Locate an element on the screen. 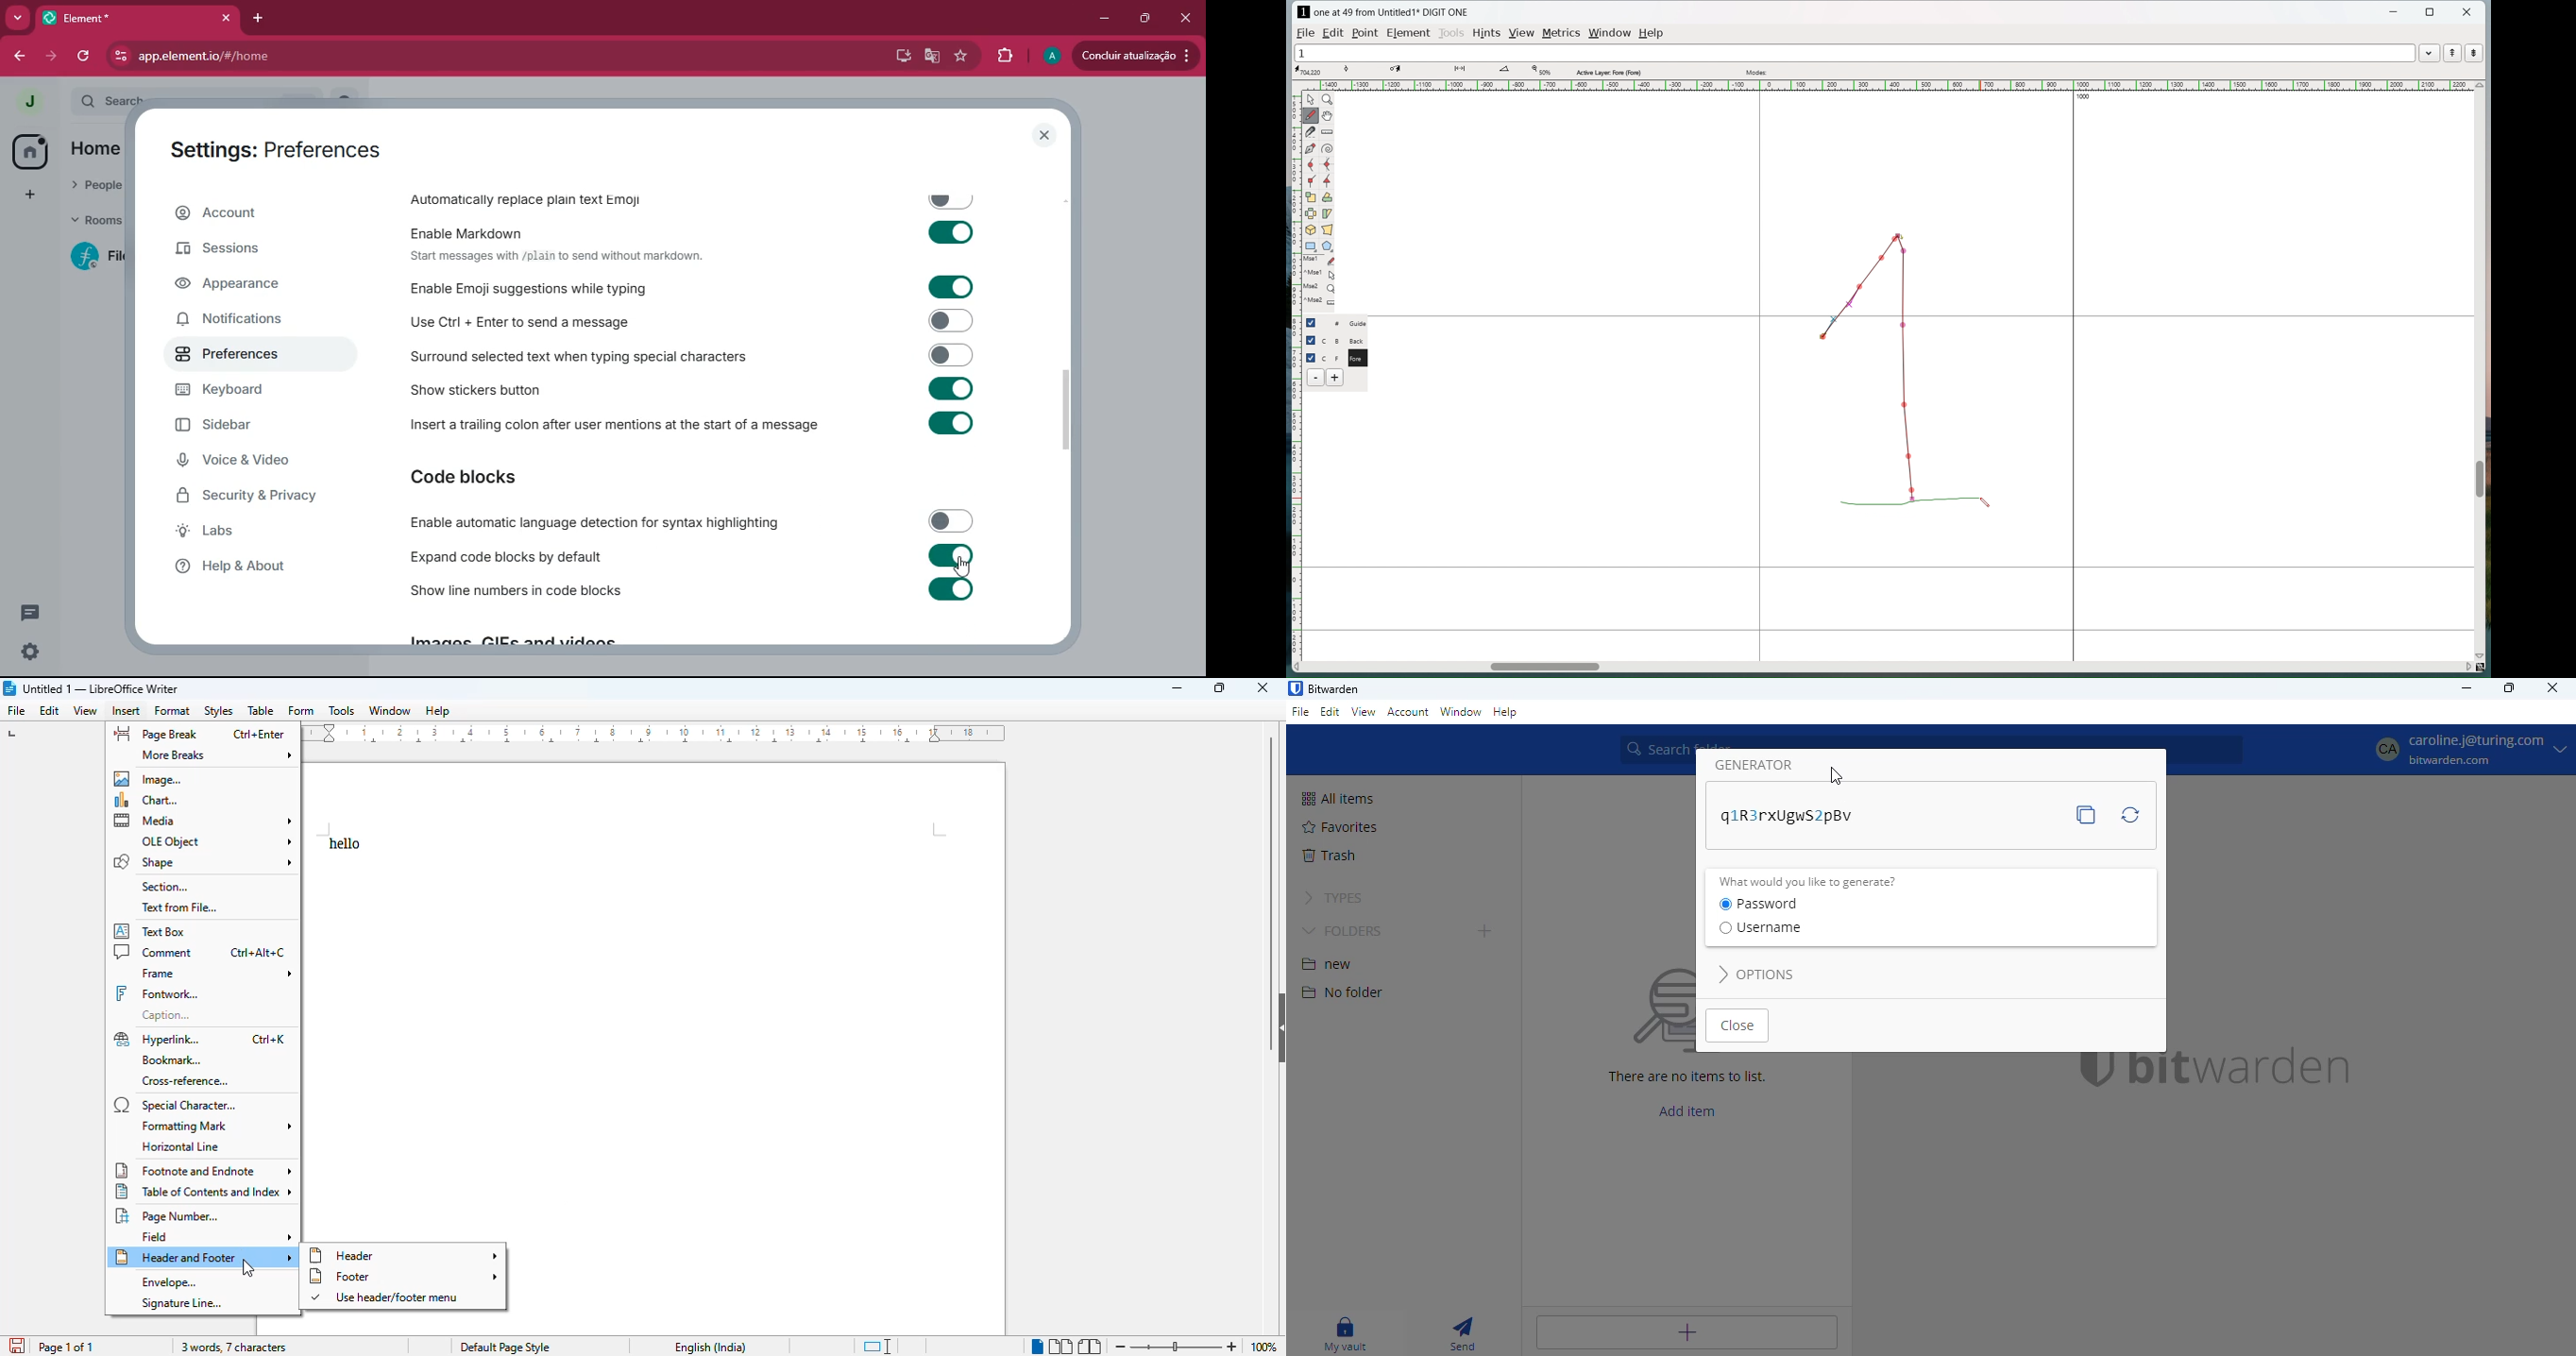 The height and width of the screenshot is (1372, 2576). cursor is located at coordinates (248, 1268).